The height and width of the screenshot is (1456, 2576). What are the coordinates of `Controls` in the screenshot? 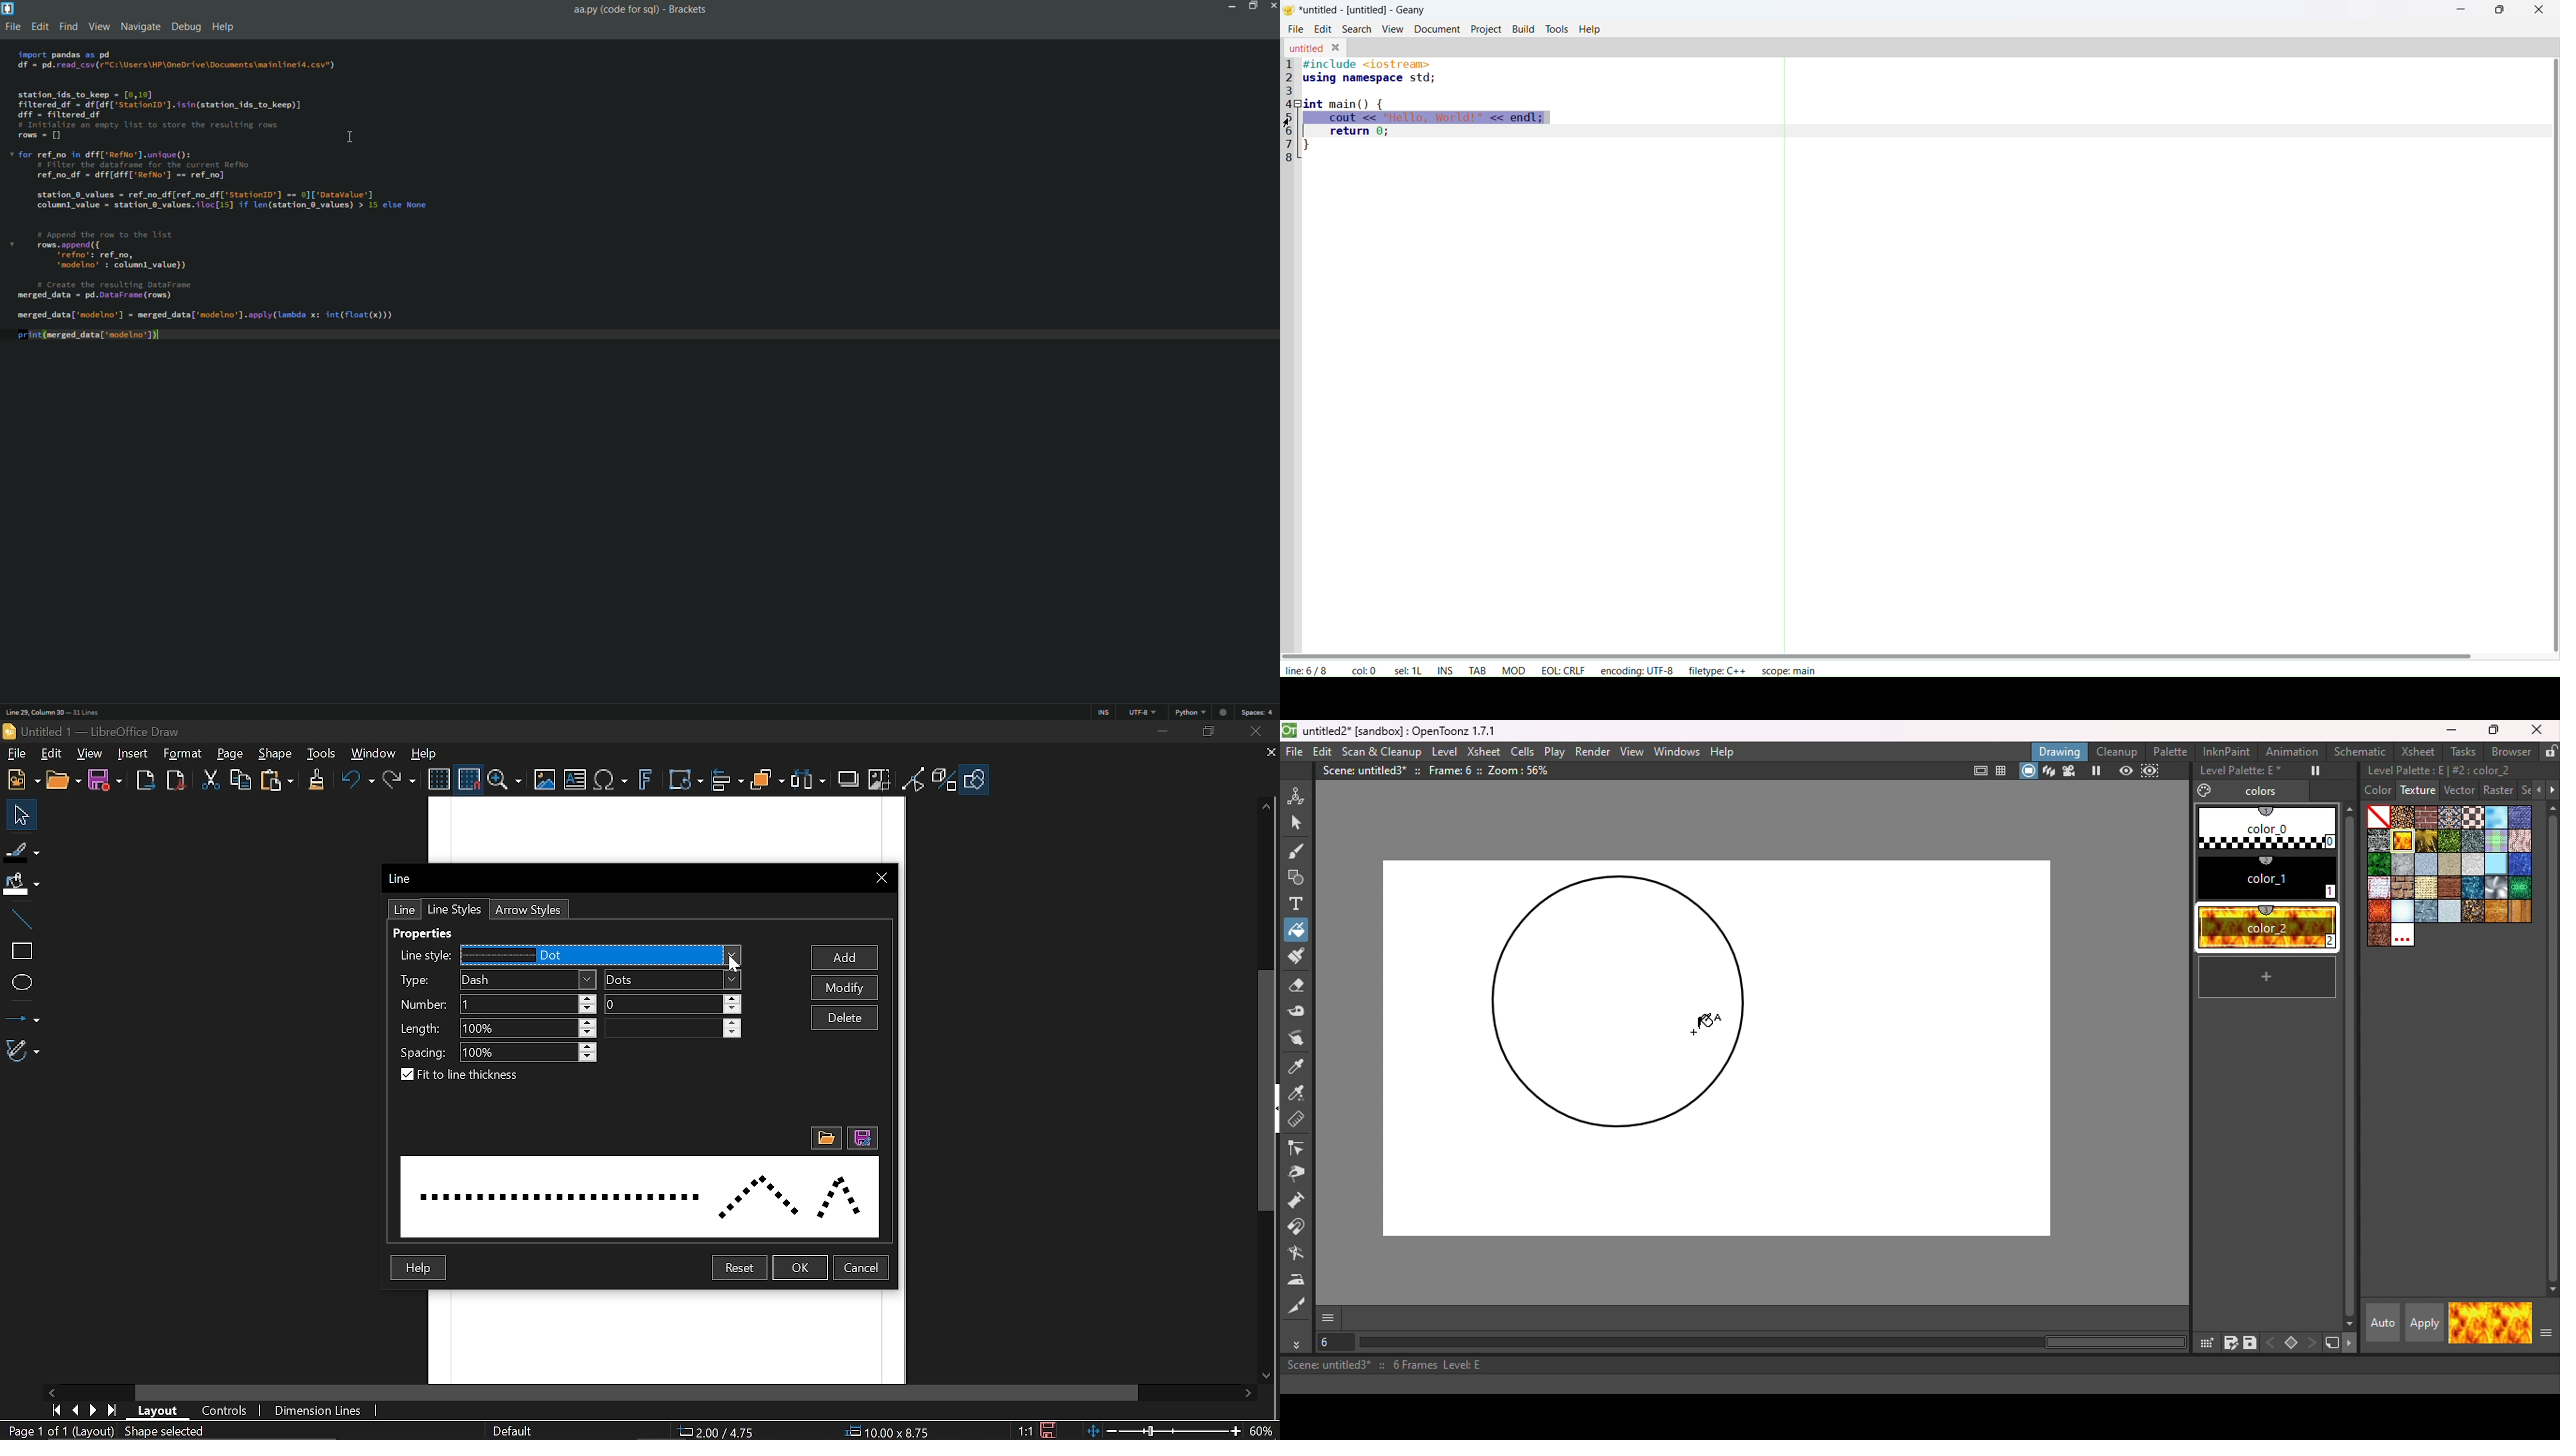 It's located at (225, 1411).